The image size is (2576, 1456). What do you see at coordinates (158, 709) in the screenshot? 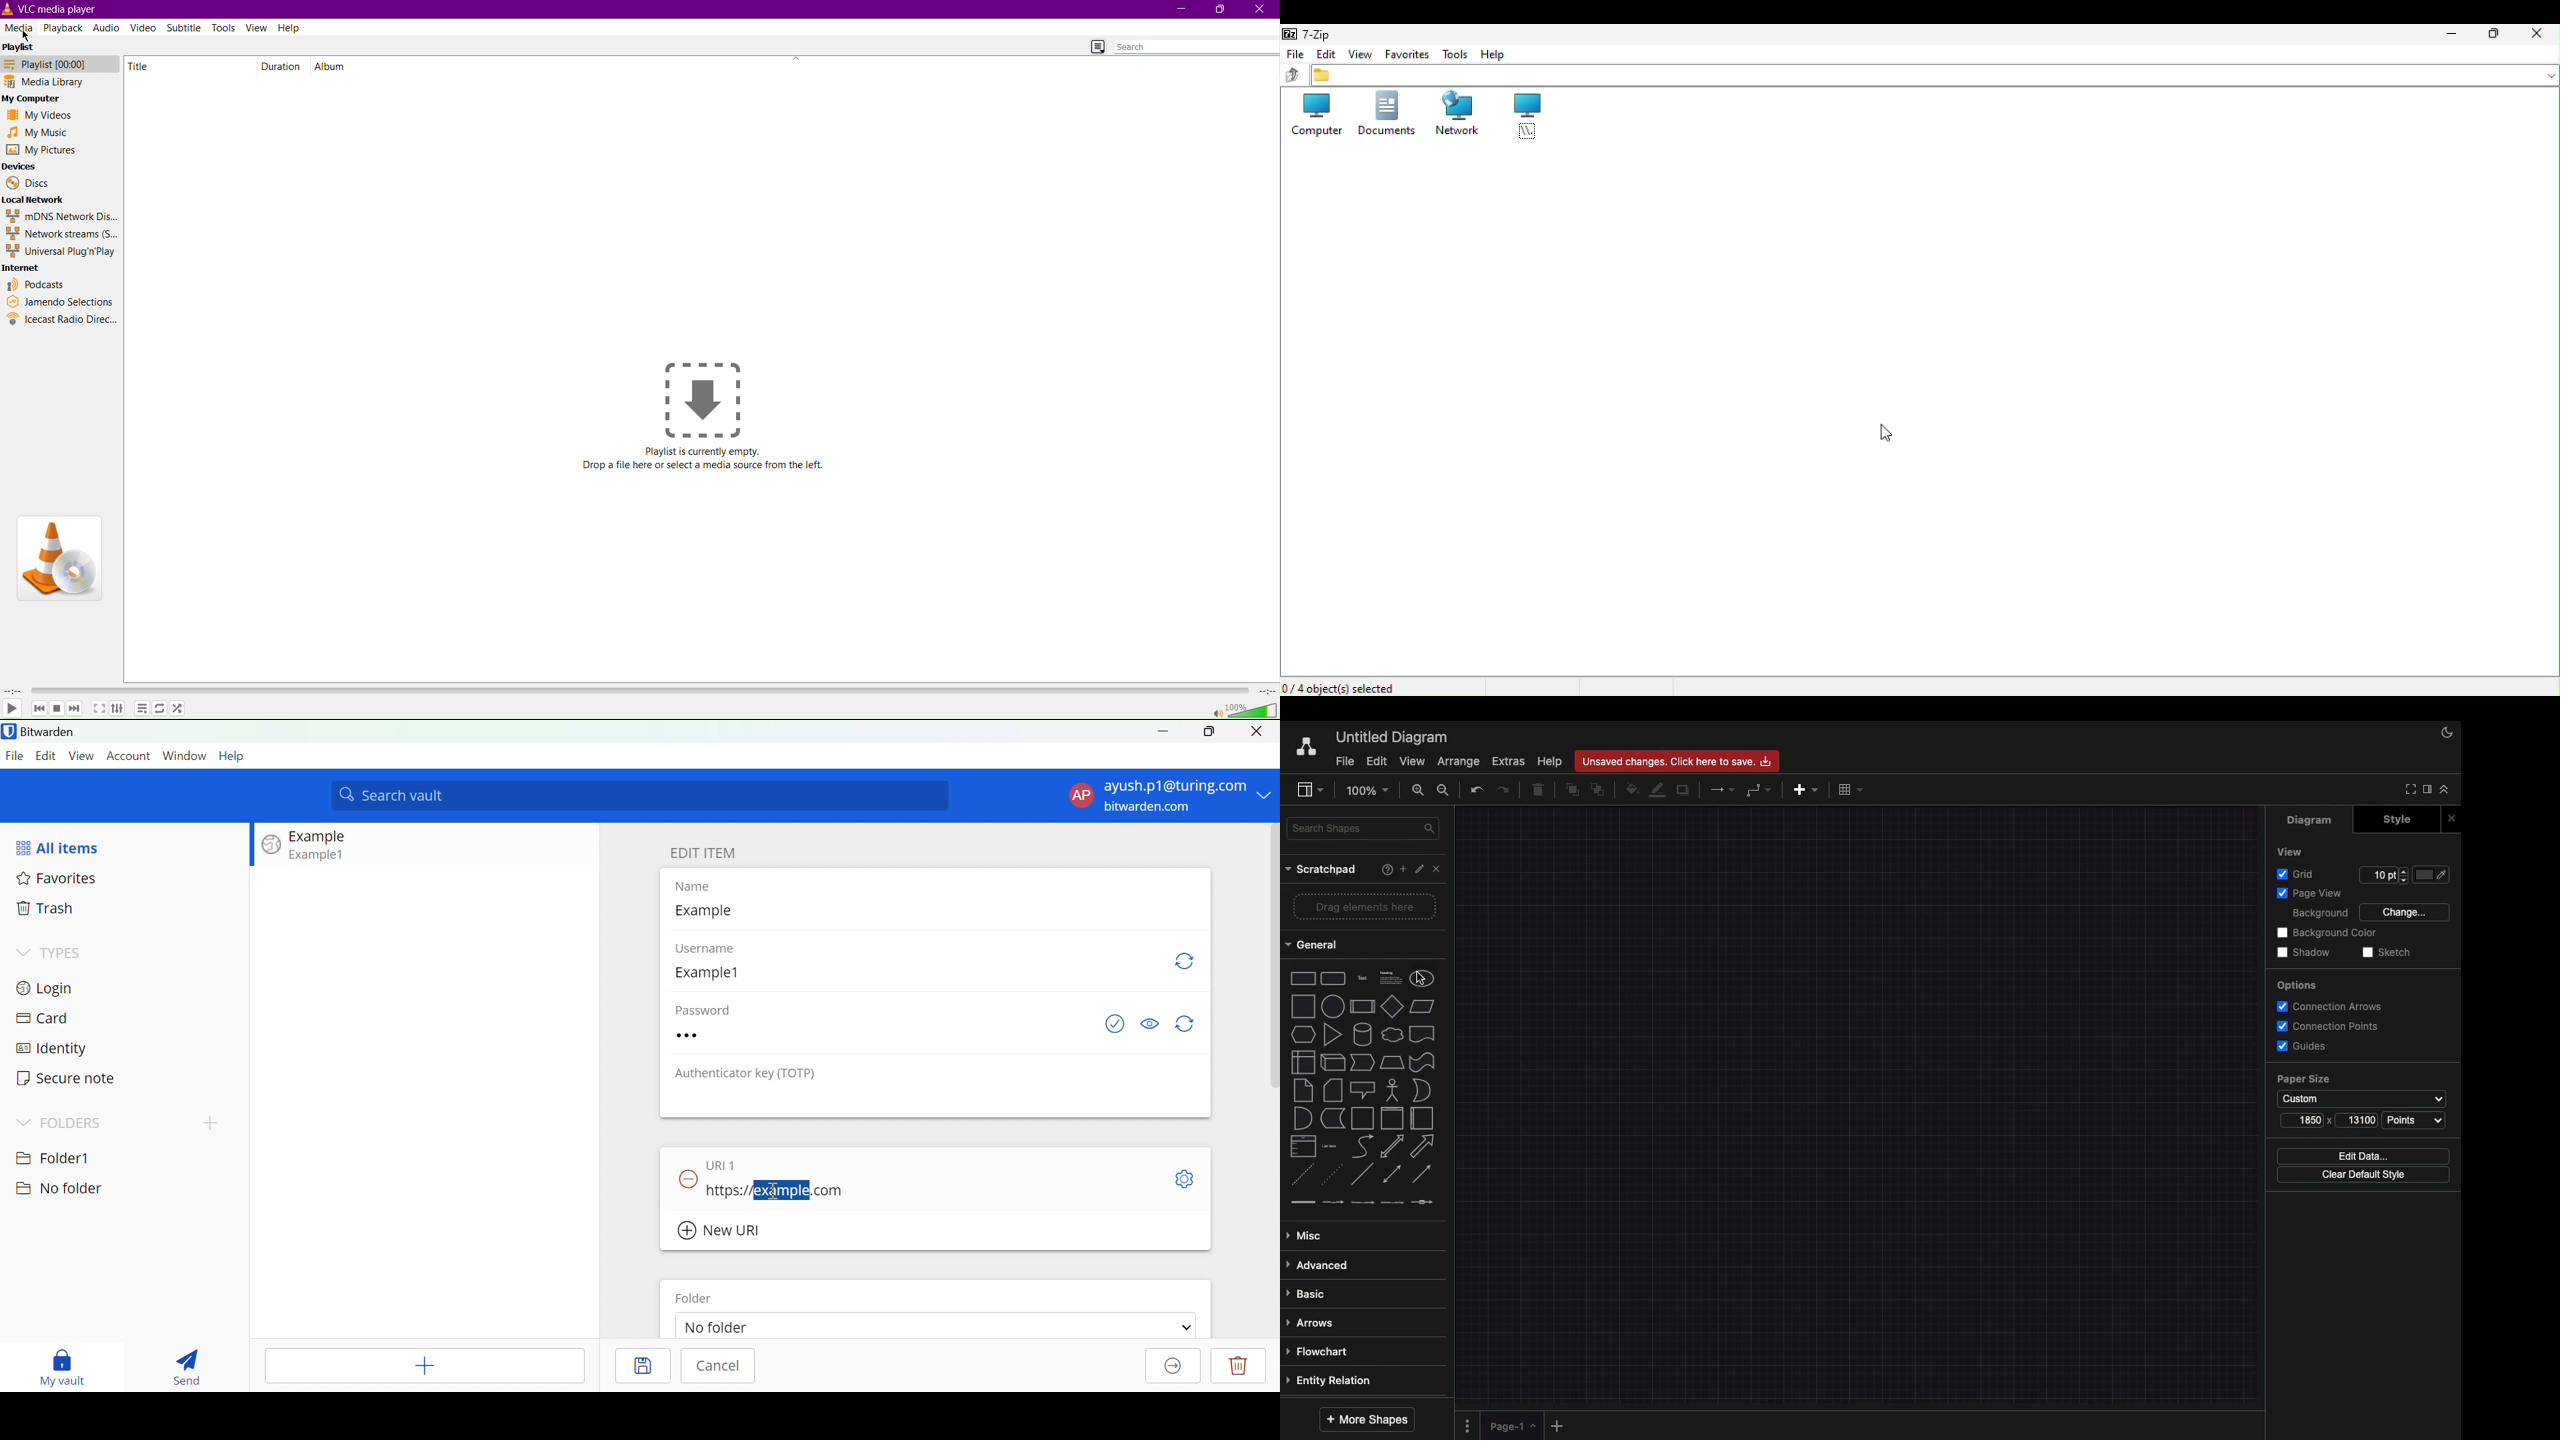
I see `Toggle Loop` at bounding box center [158, 709].